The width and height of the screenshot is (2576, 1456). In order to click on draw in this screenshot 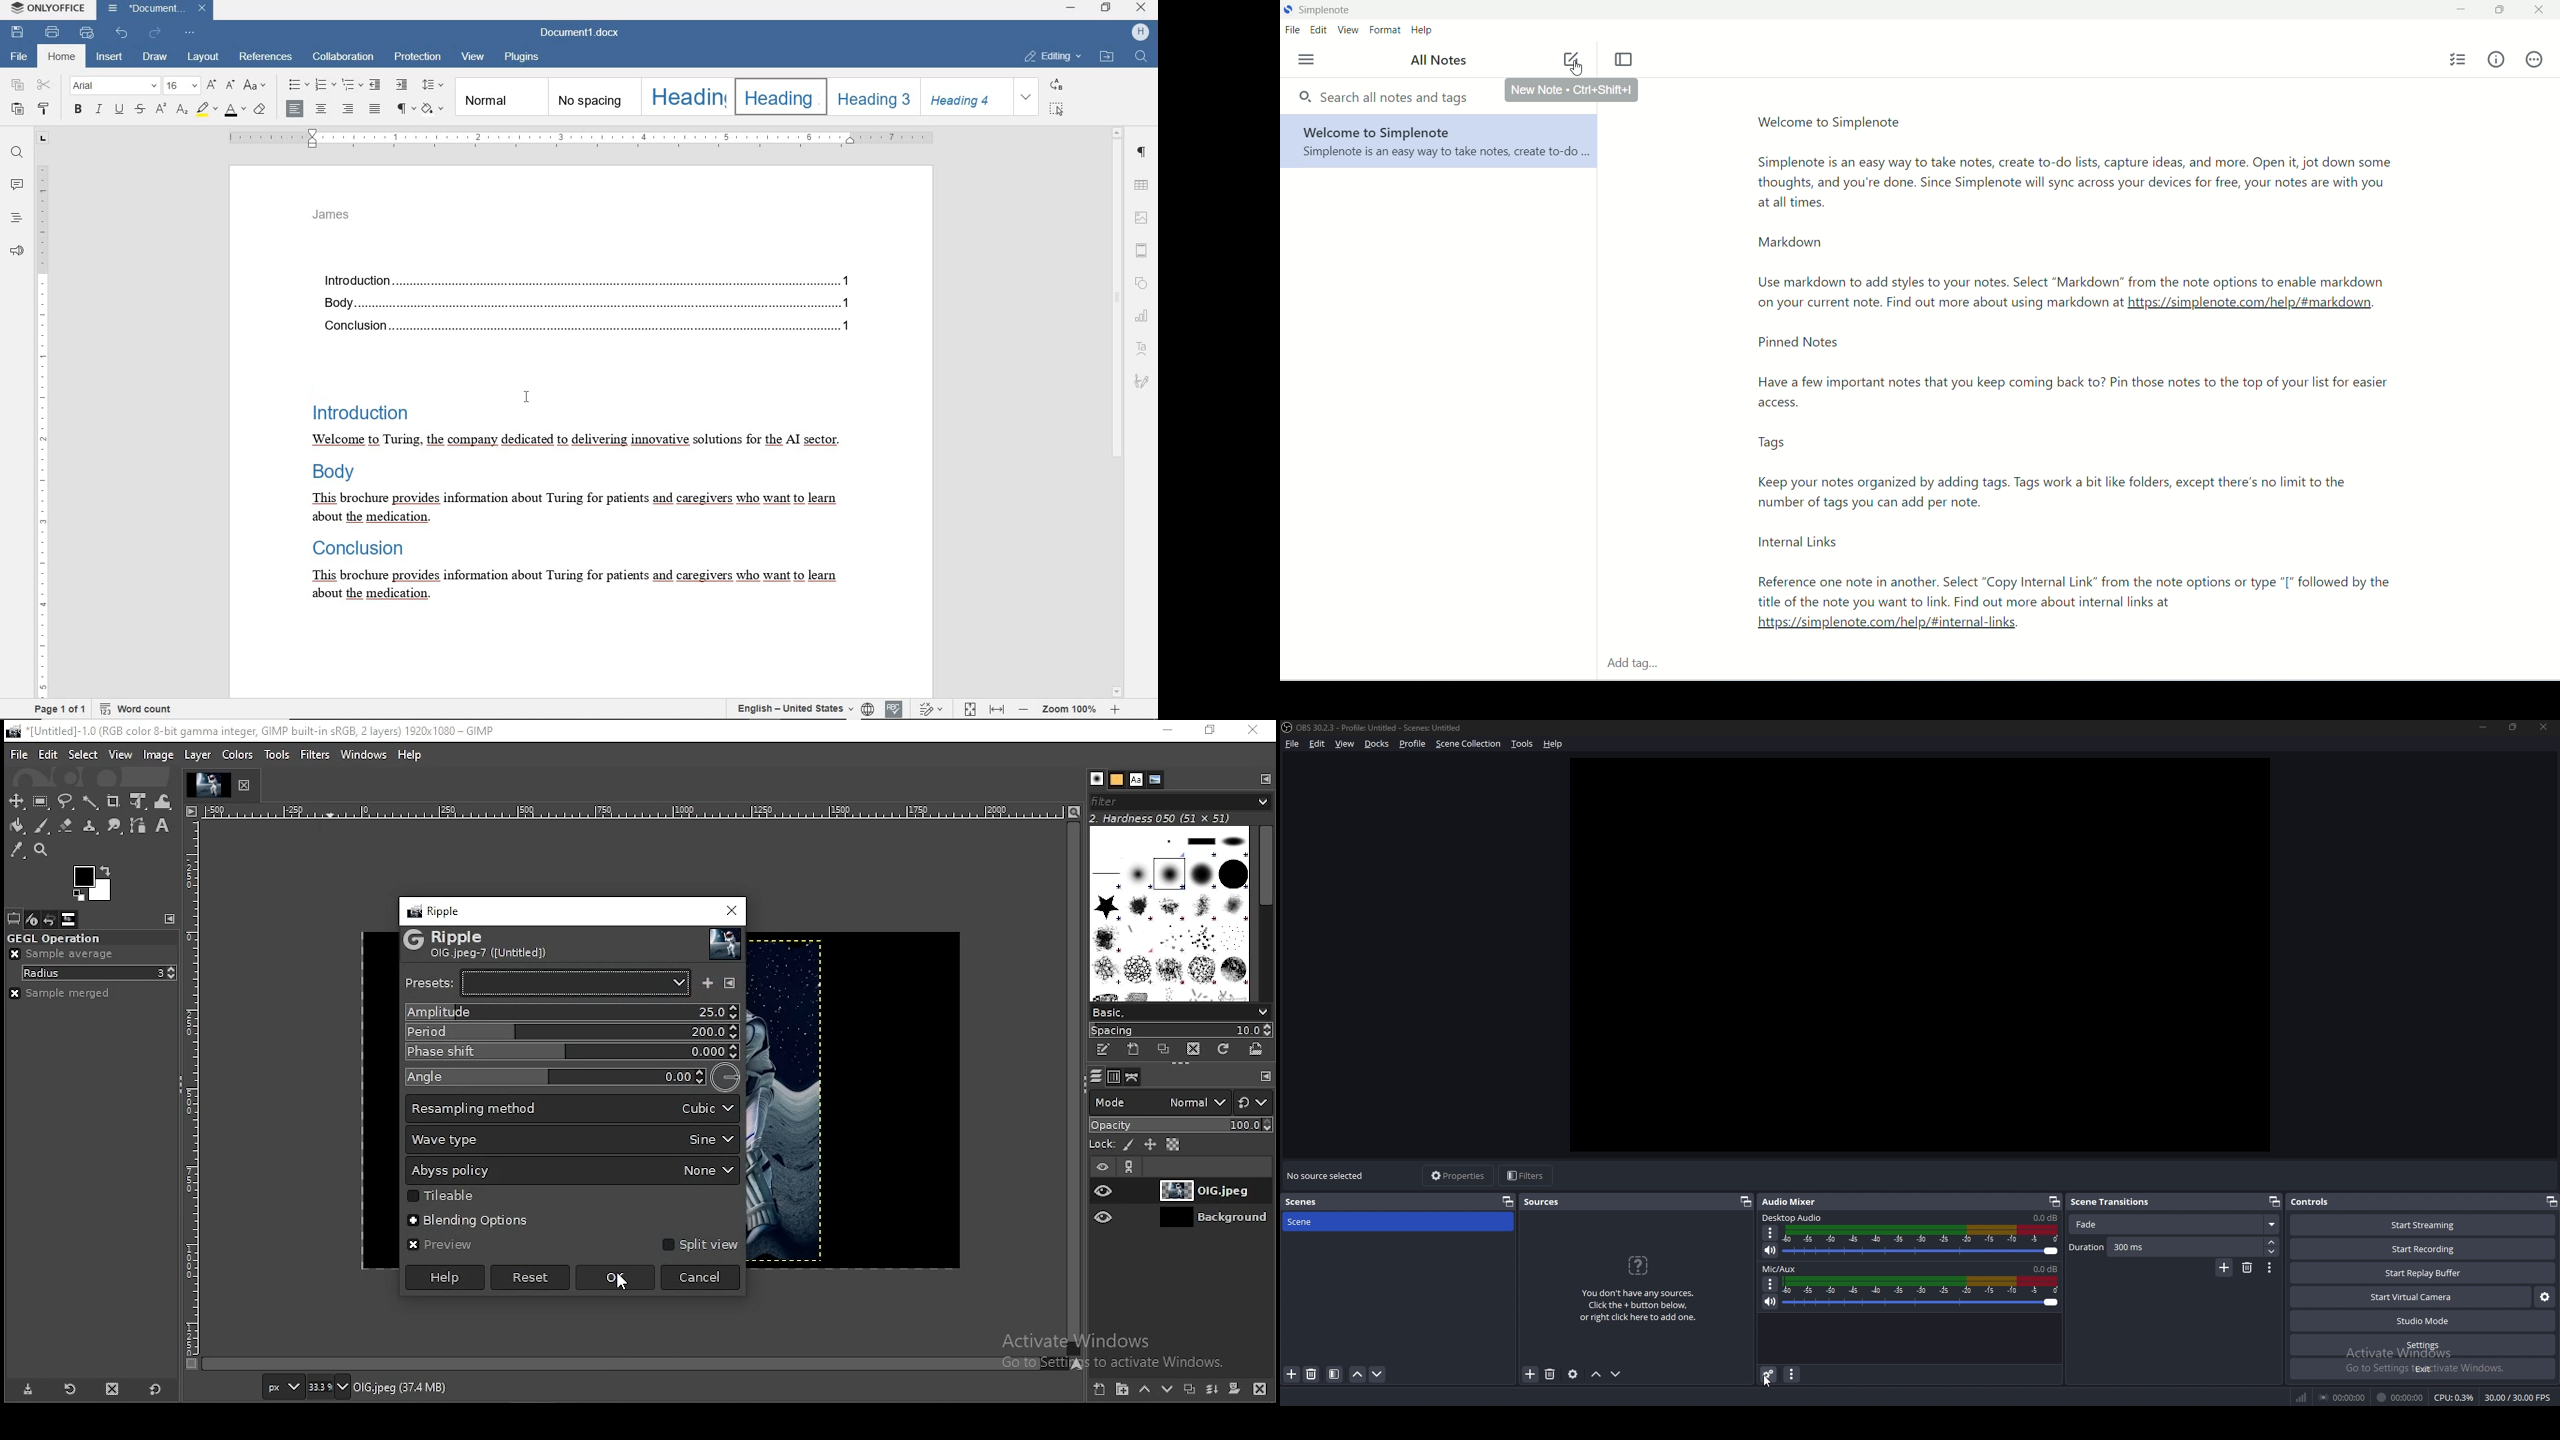, I will do `click(157, 58)`.